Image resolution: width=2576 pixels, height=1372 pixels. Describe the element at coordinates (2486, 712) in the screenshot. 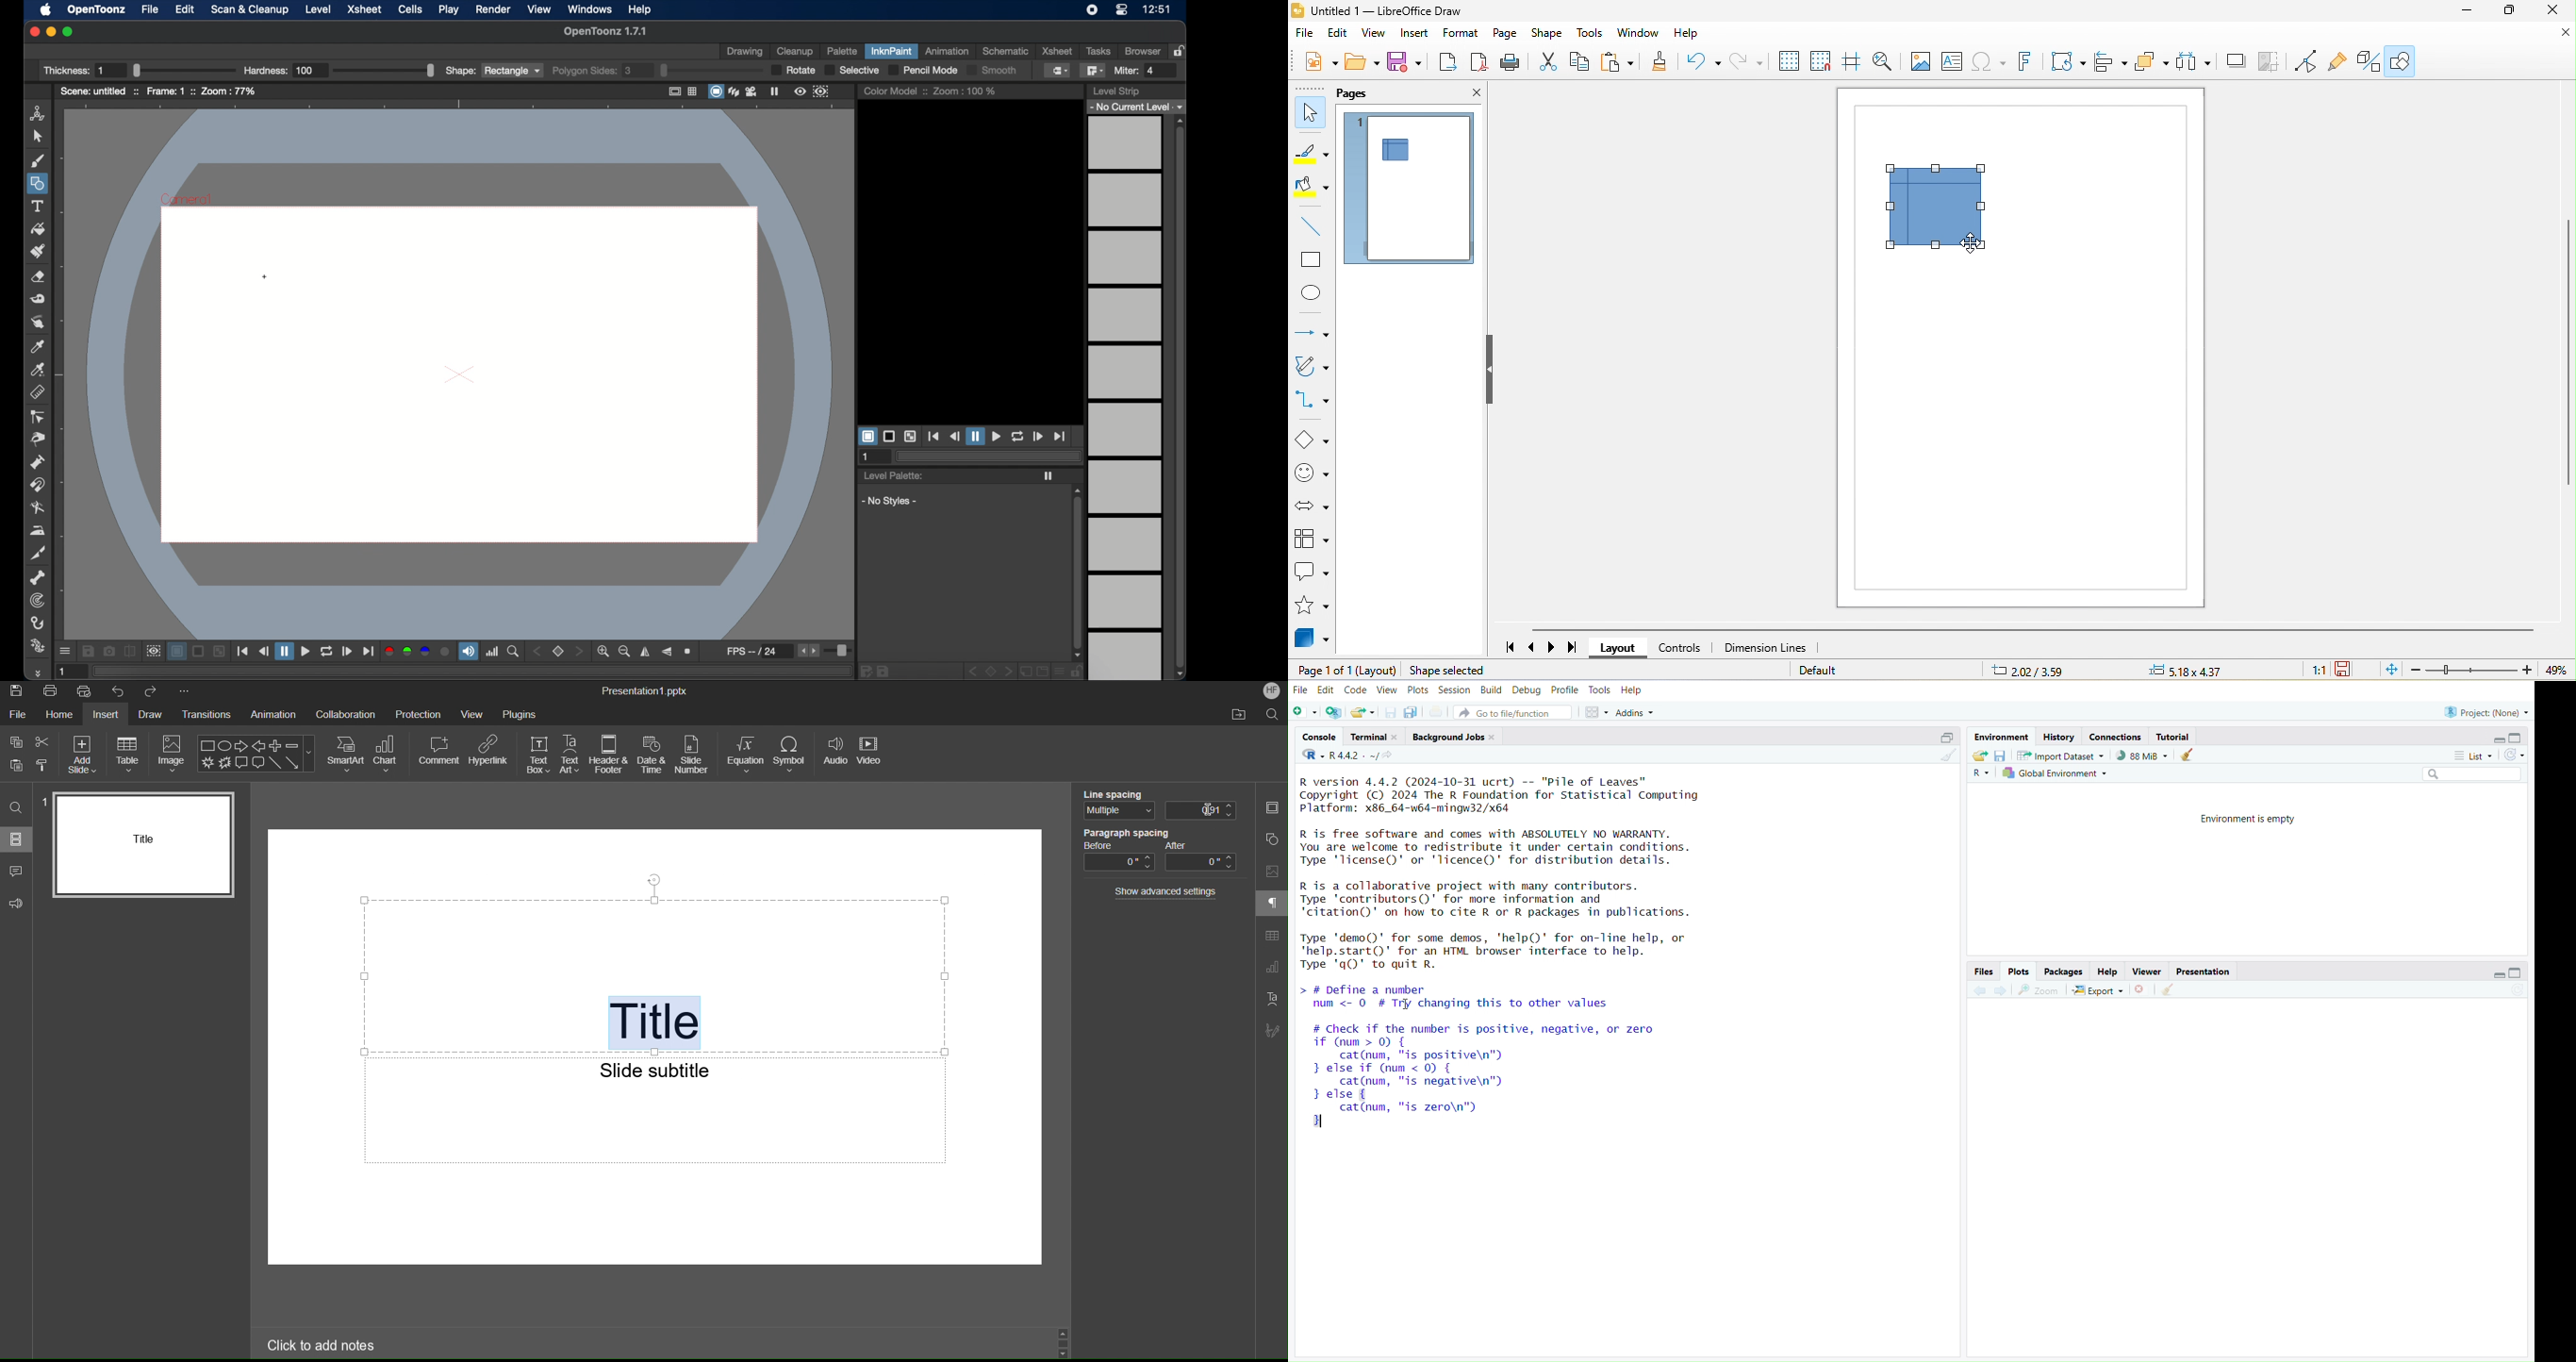

I see `project(None)` at that location.